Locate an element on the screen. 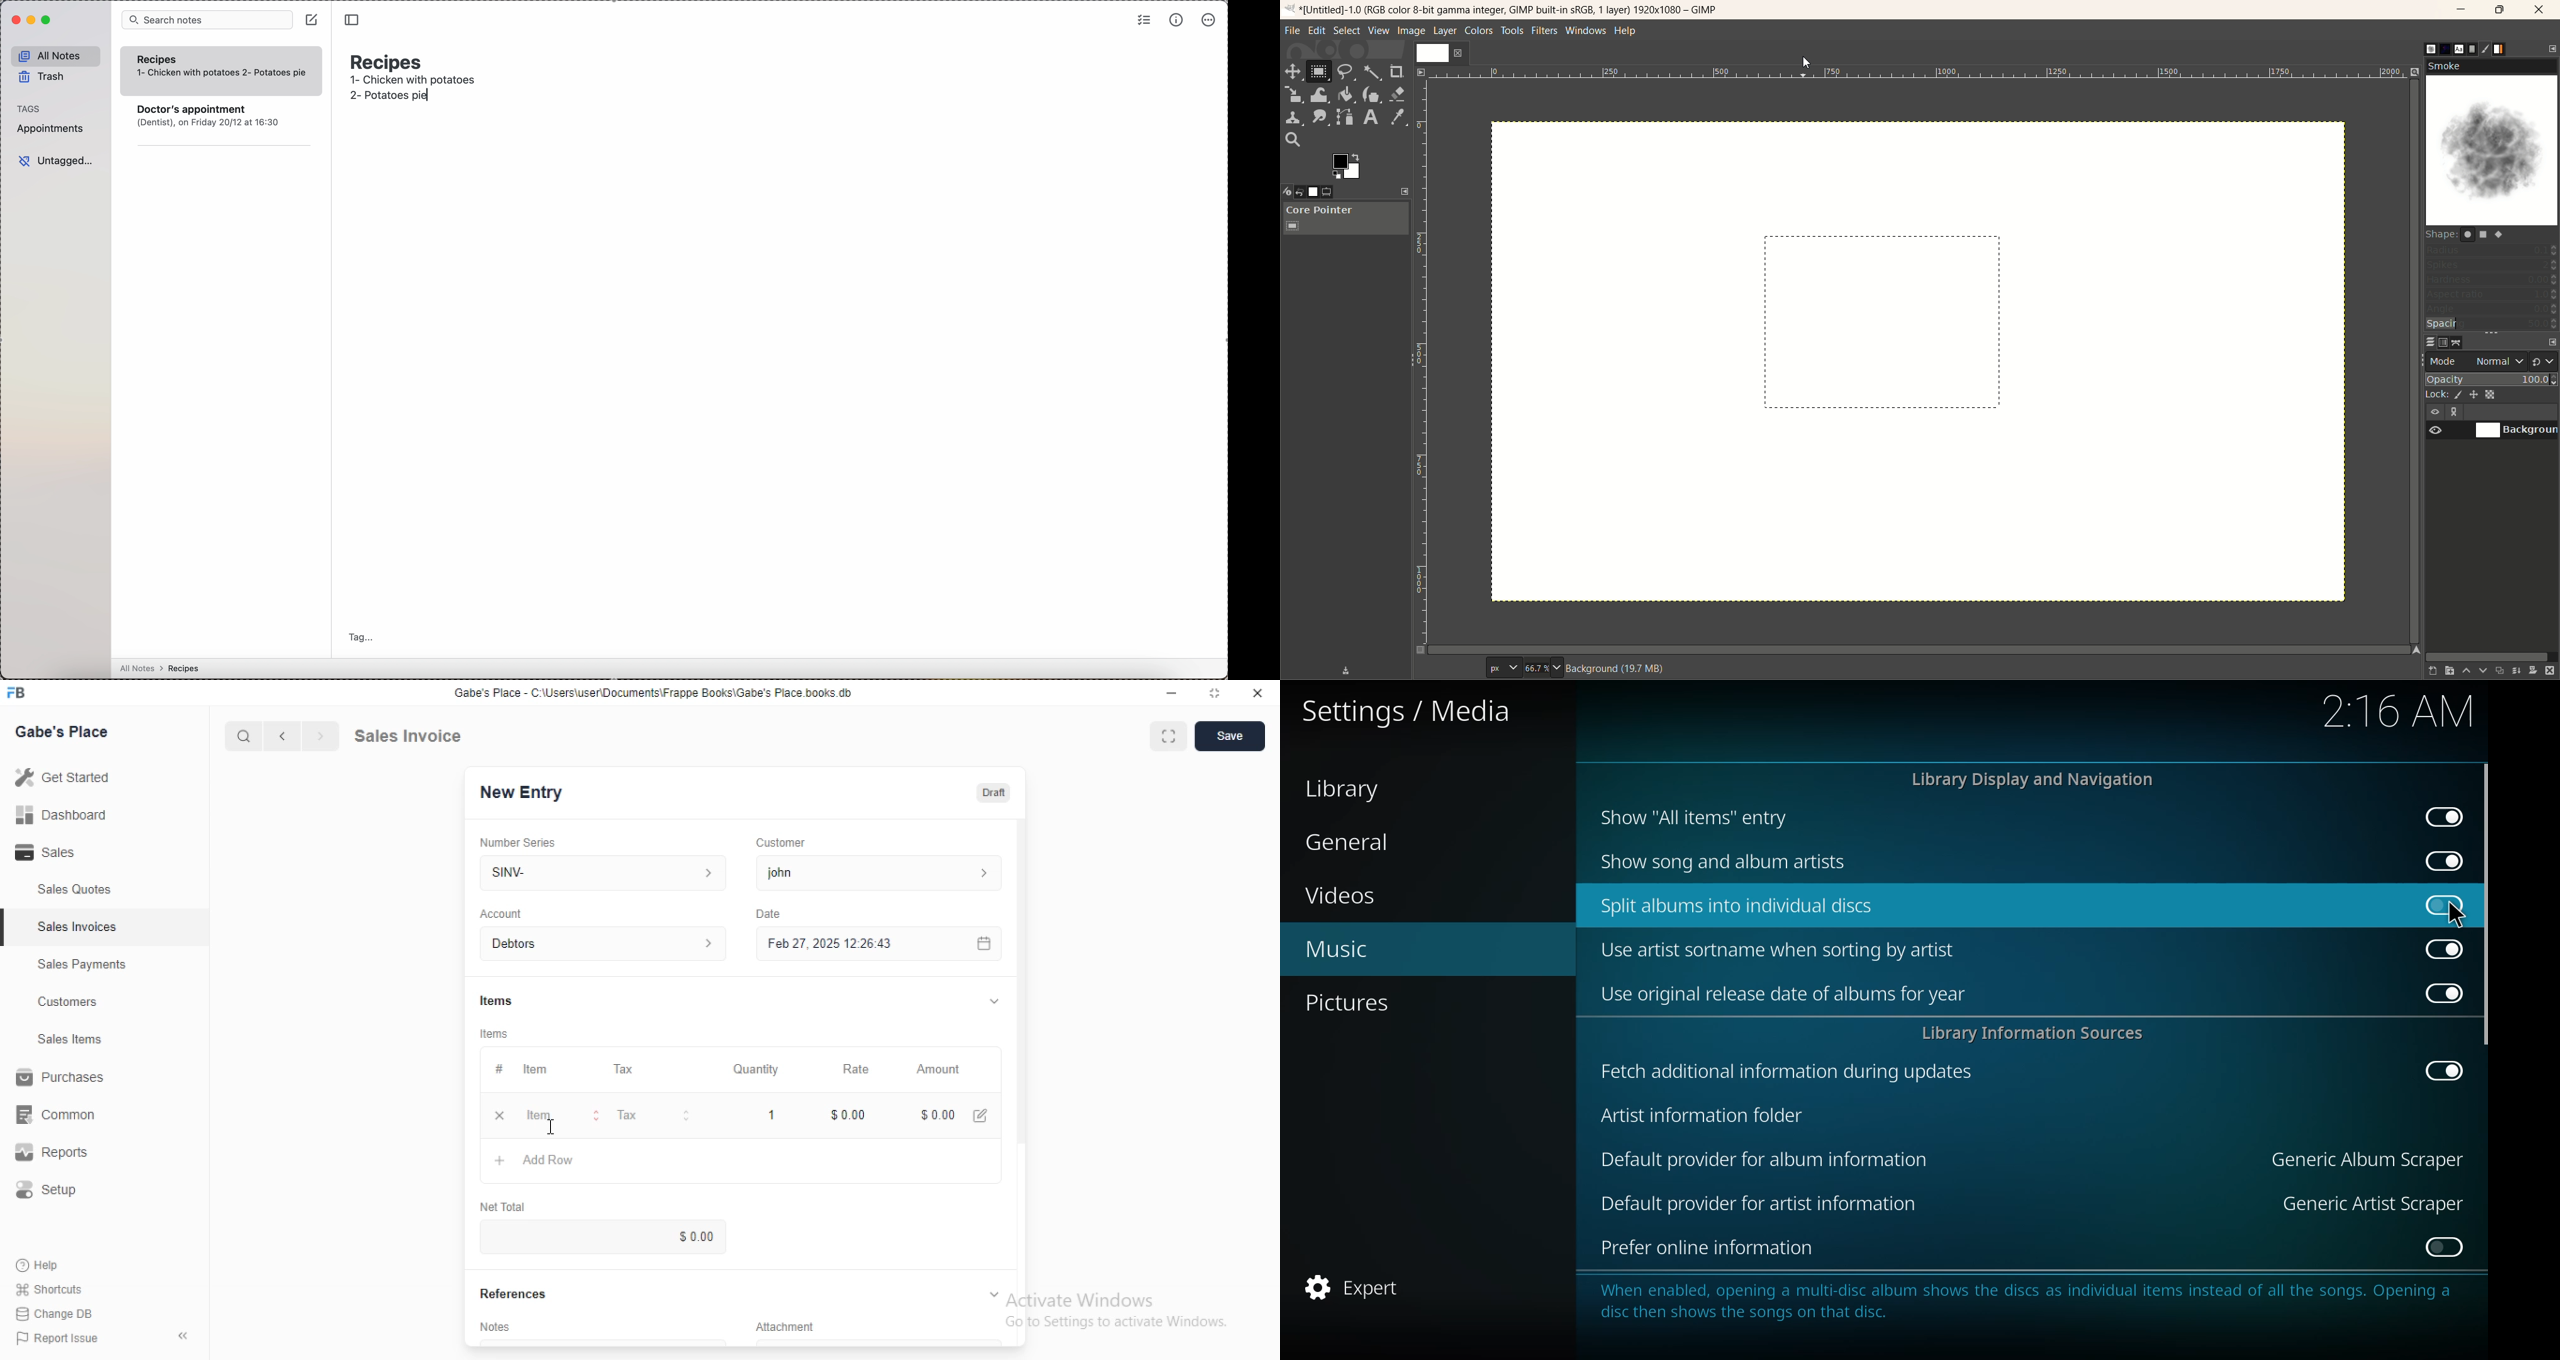 The width and height of the screenshot is (2576, 1372). Save is located at coordinates (1233, 735).